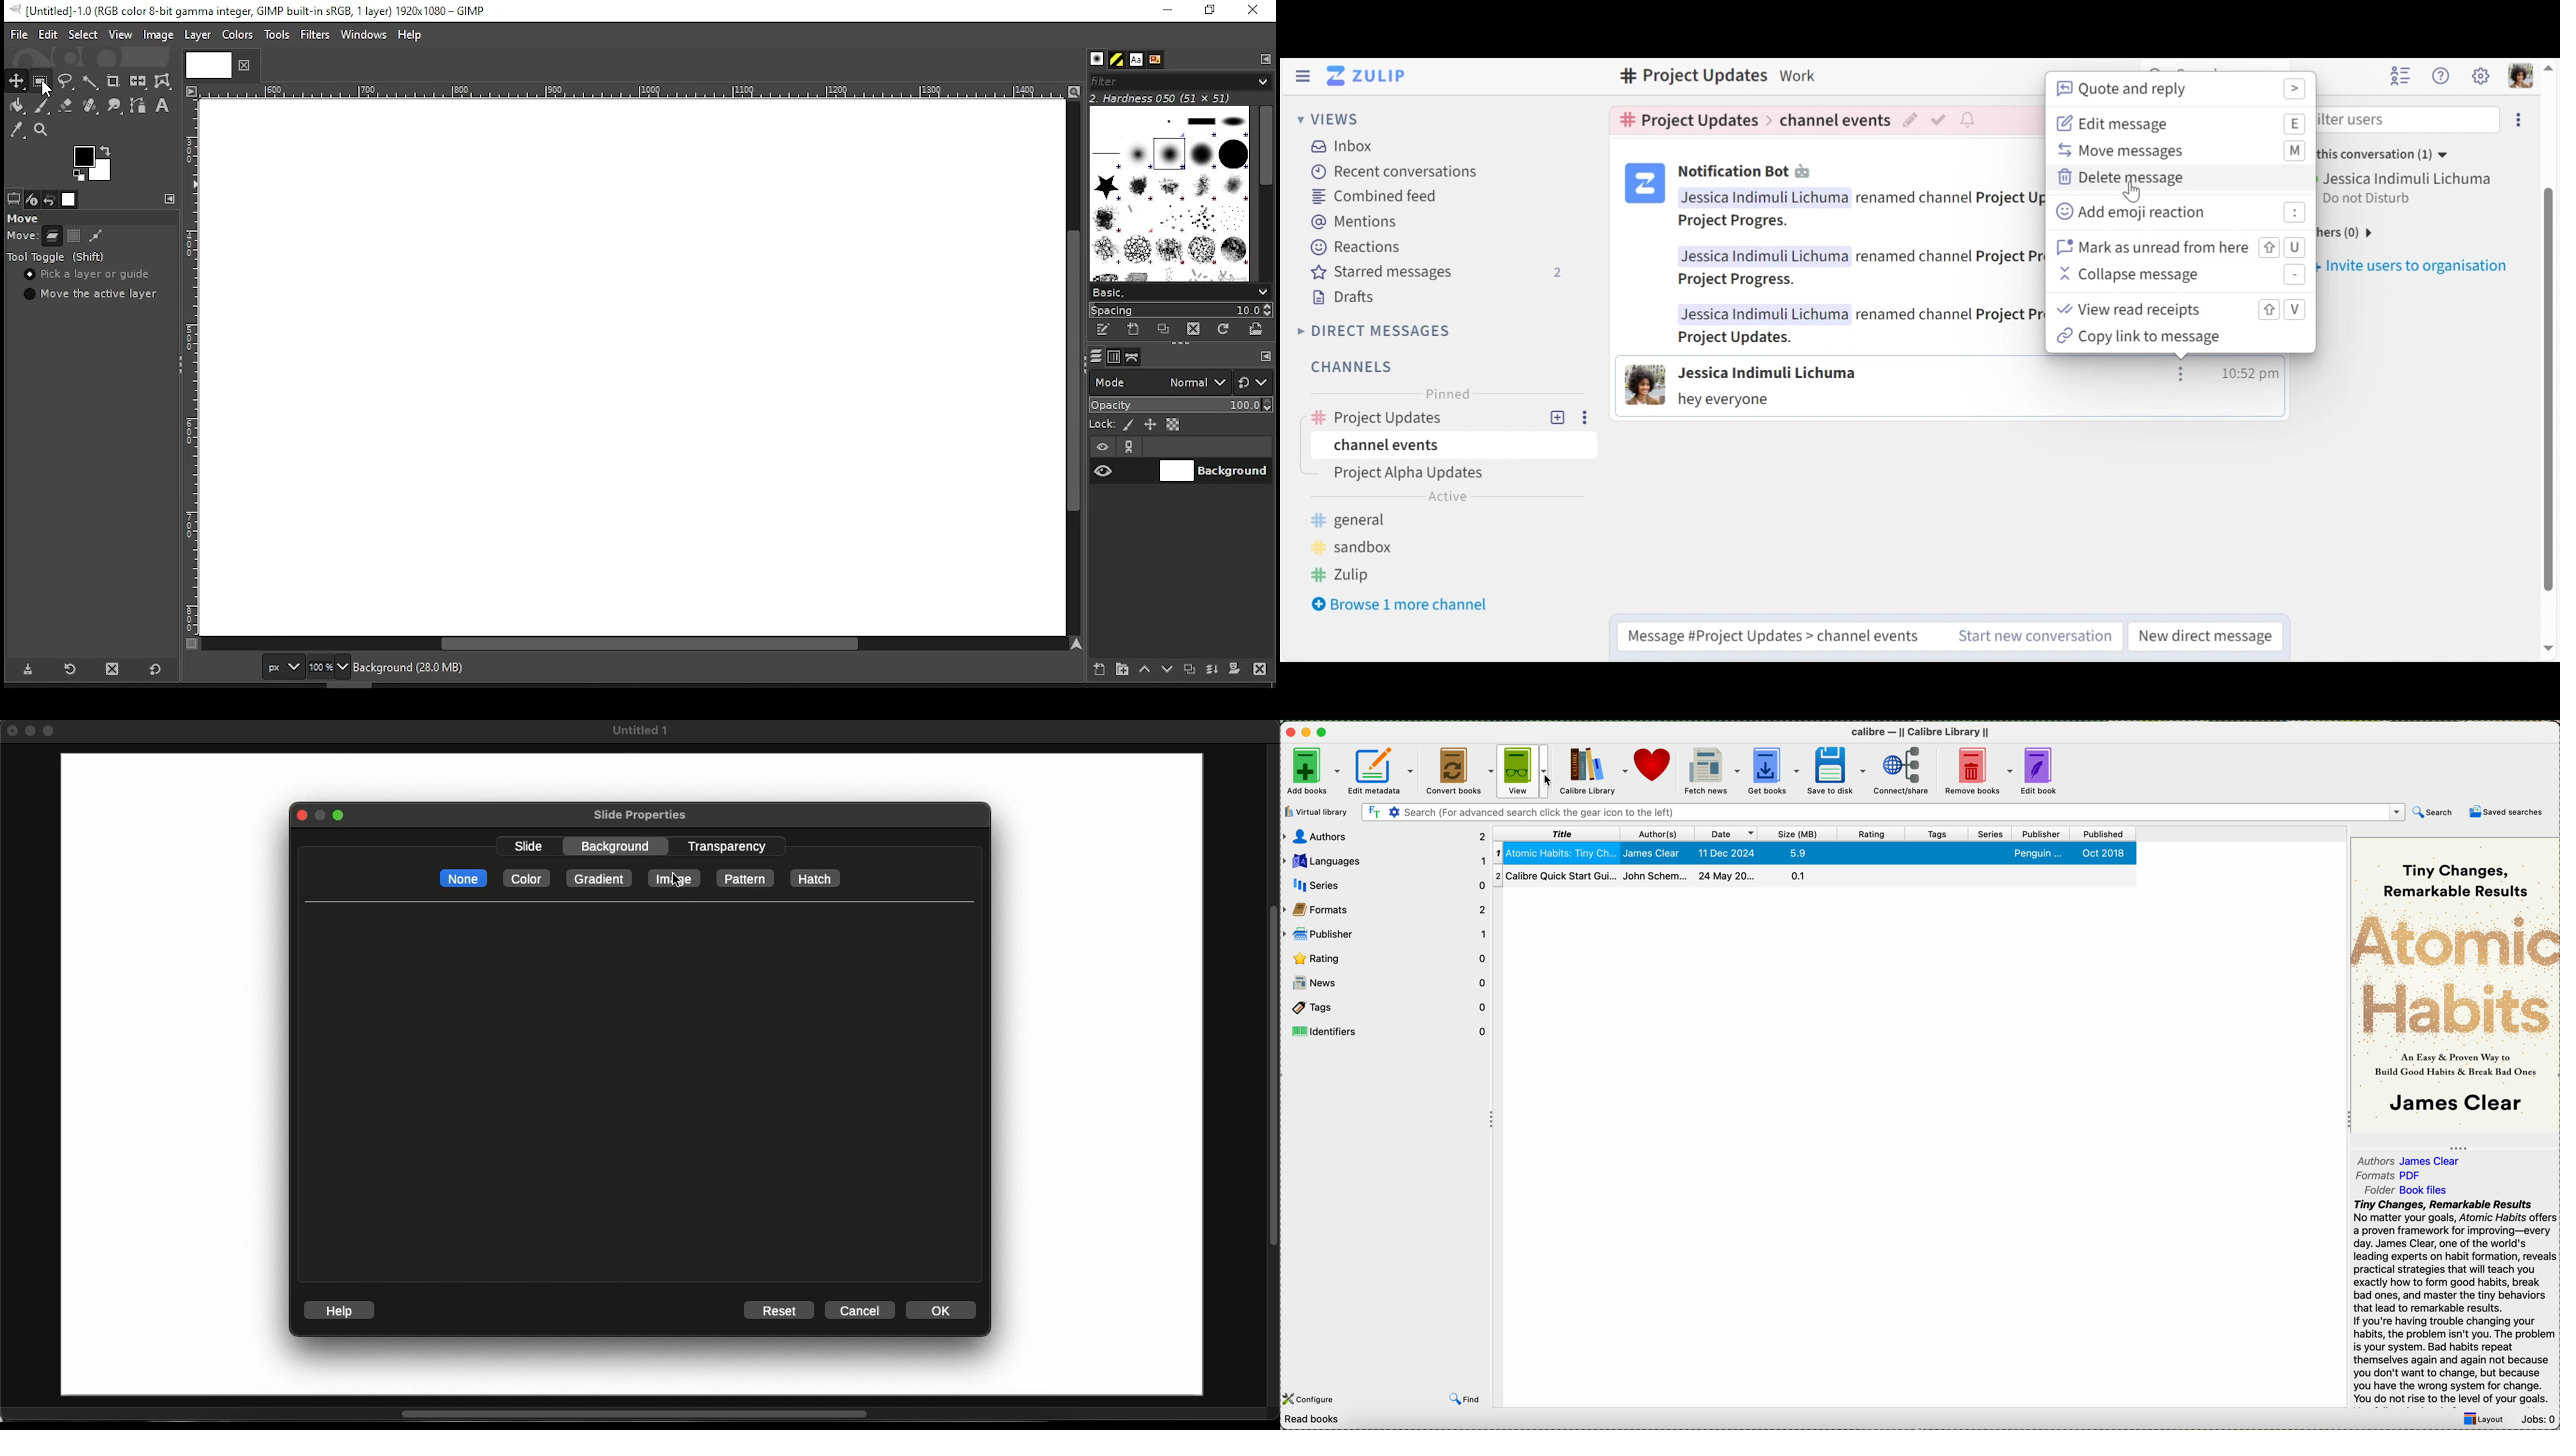  What do you see at coordinates (196, 35) in the screenshot?
I see `layer` at bounding box center [196, 35].